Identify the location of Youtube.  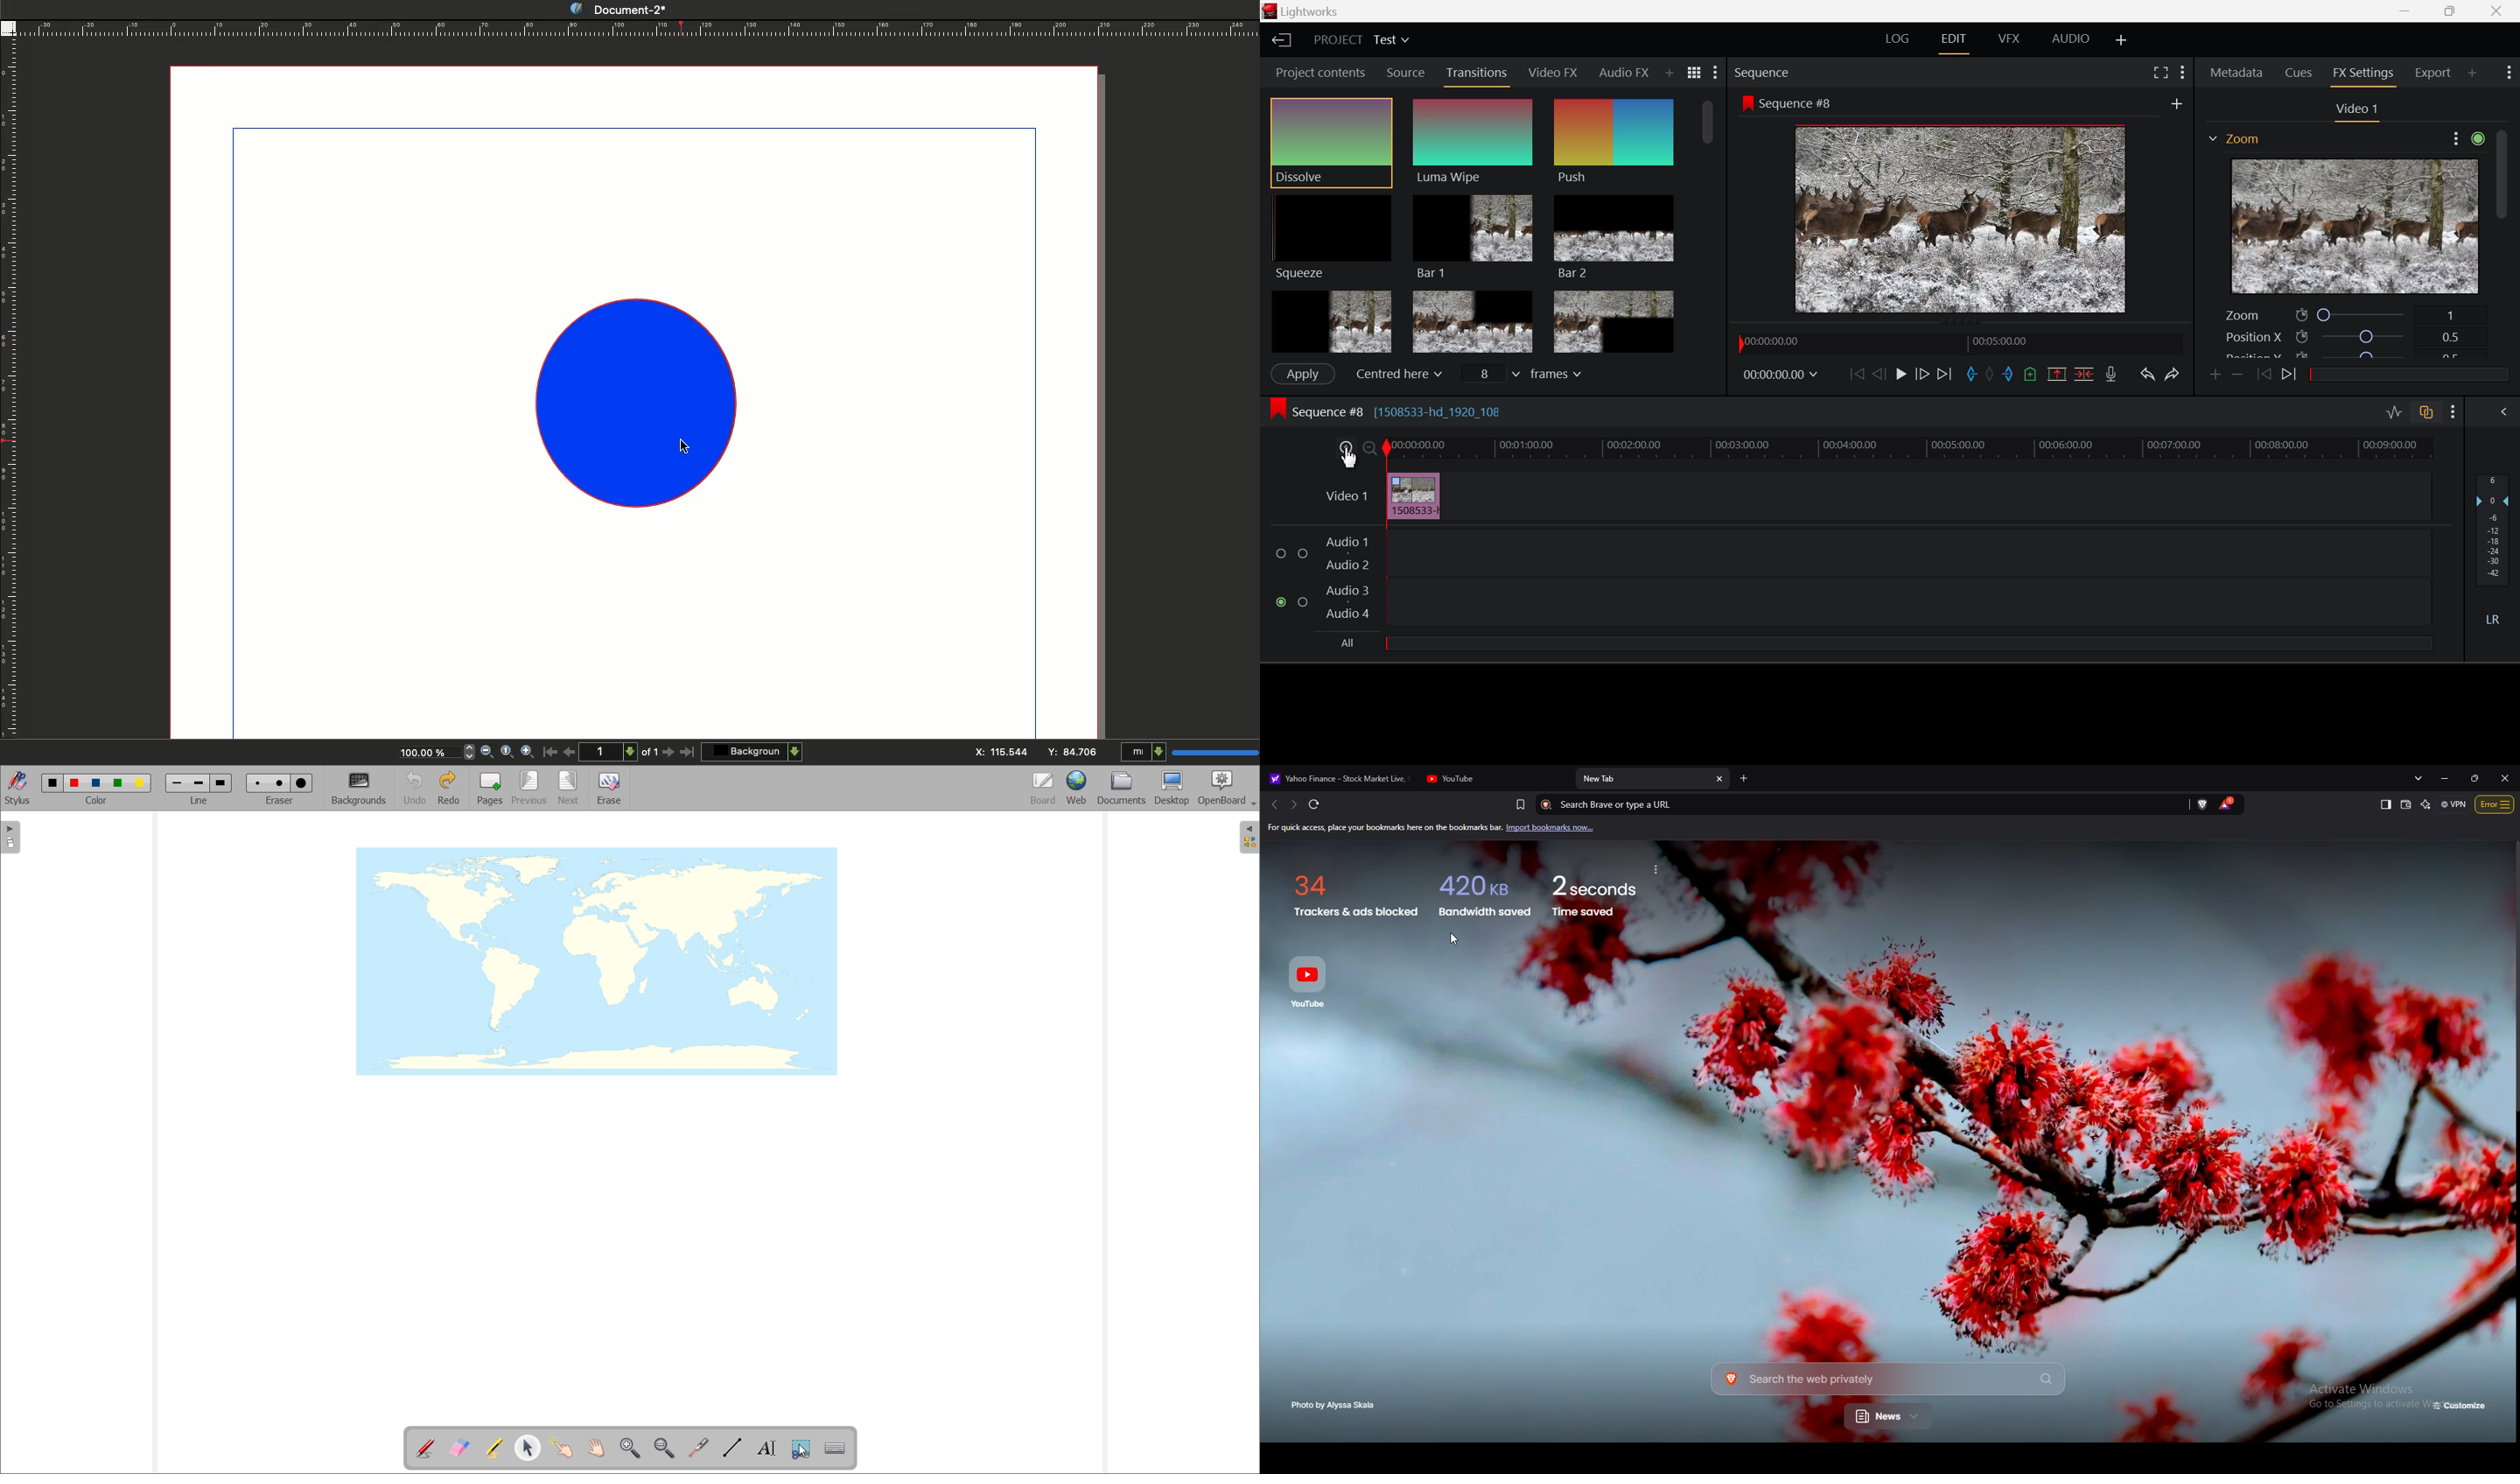
(1312, 981).